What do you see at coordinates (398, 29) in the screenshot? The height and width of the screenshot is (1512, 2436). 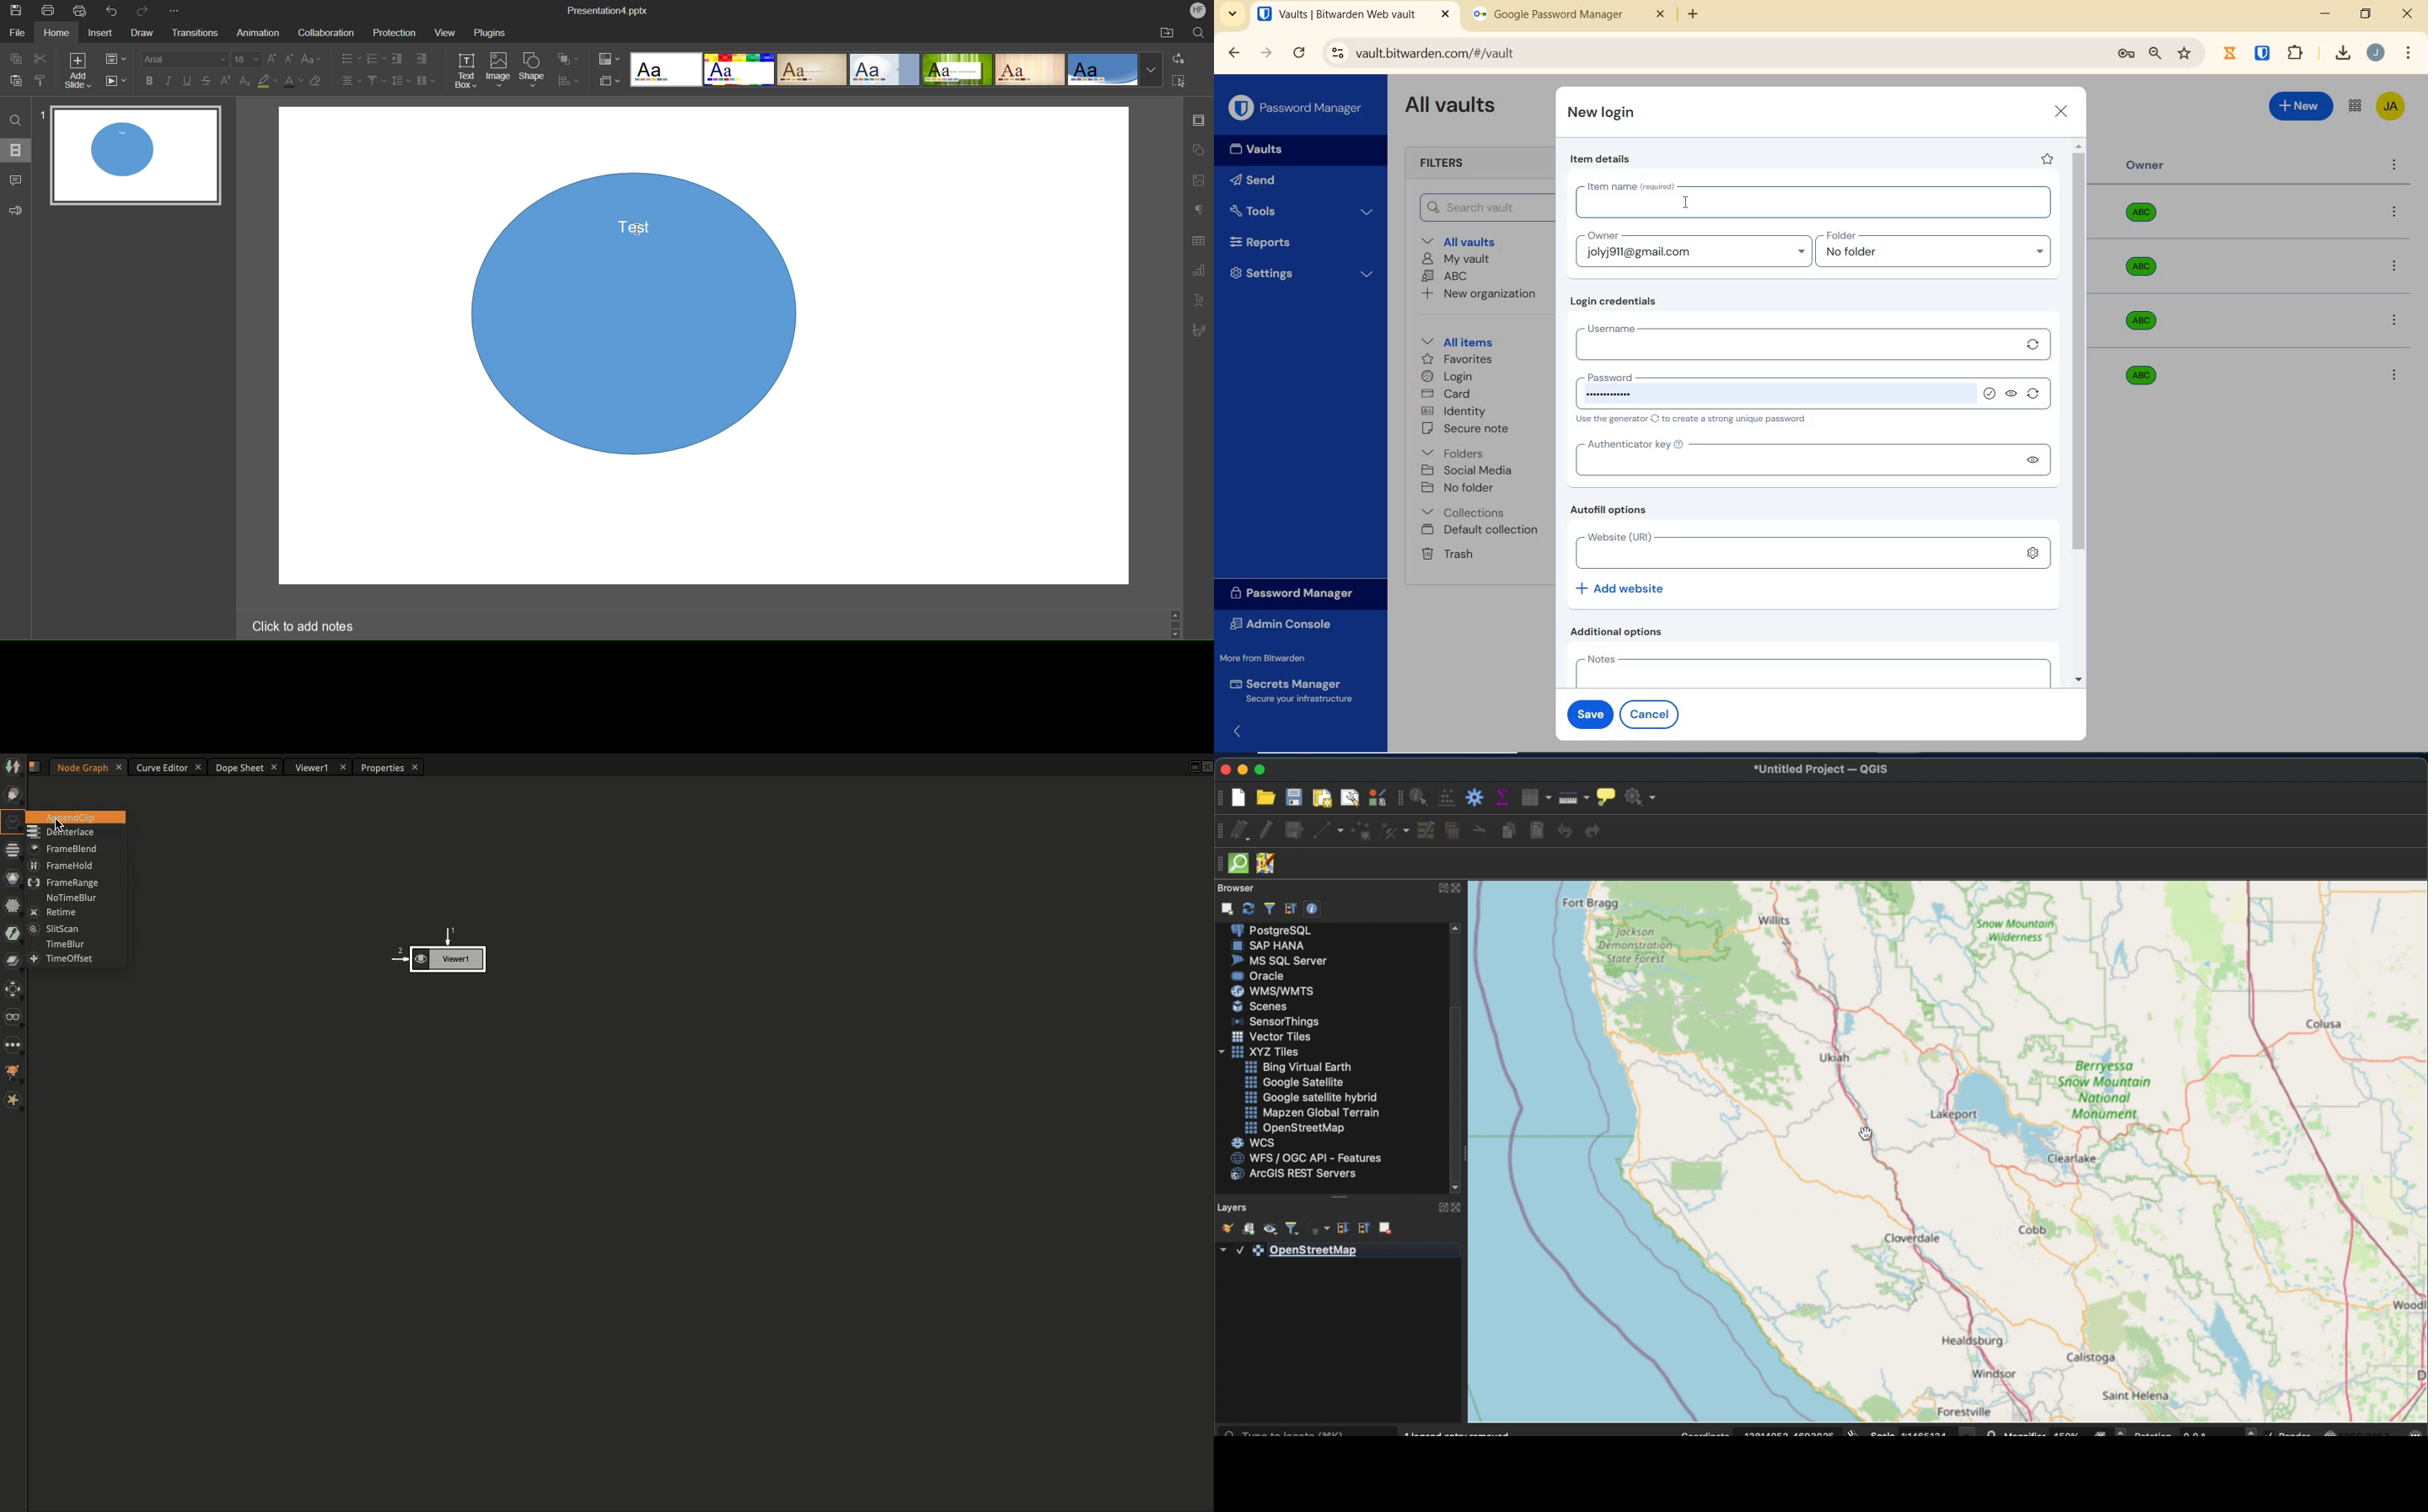 I see `Protection` at bounding box center [398, 29].